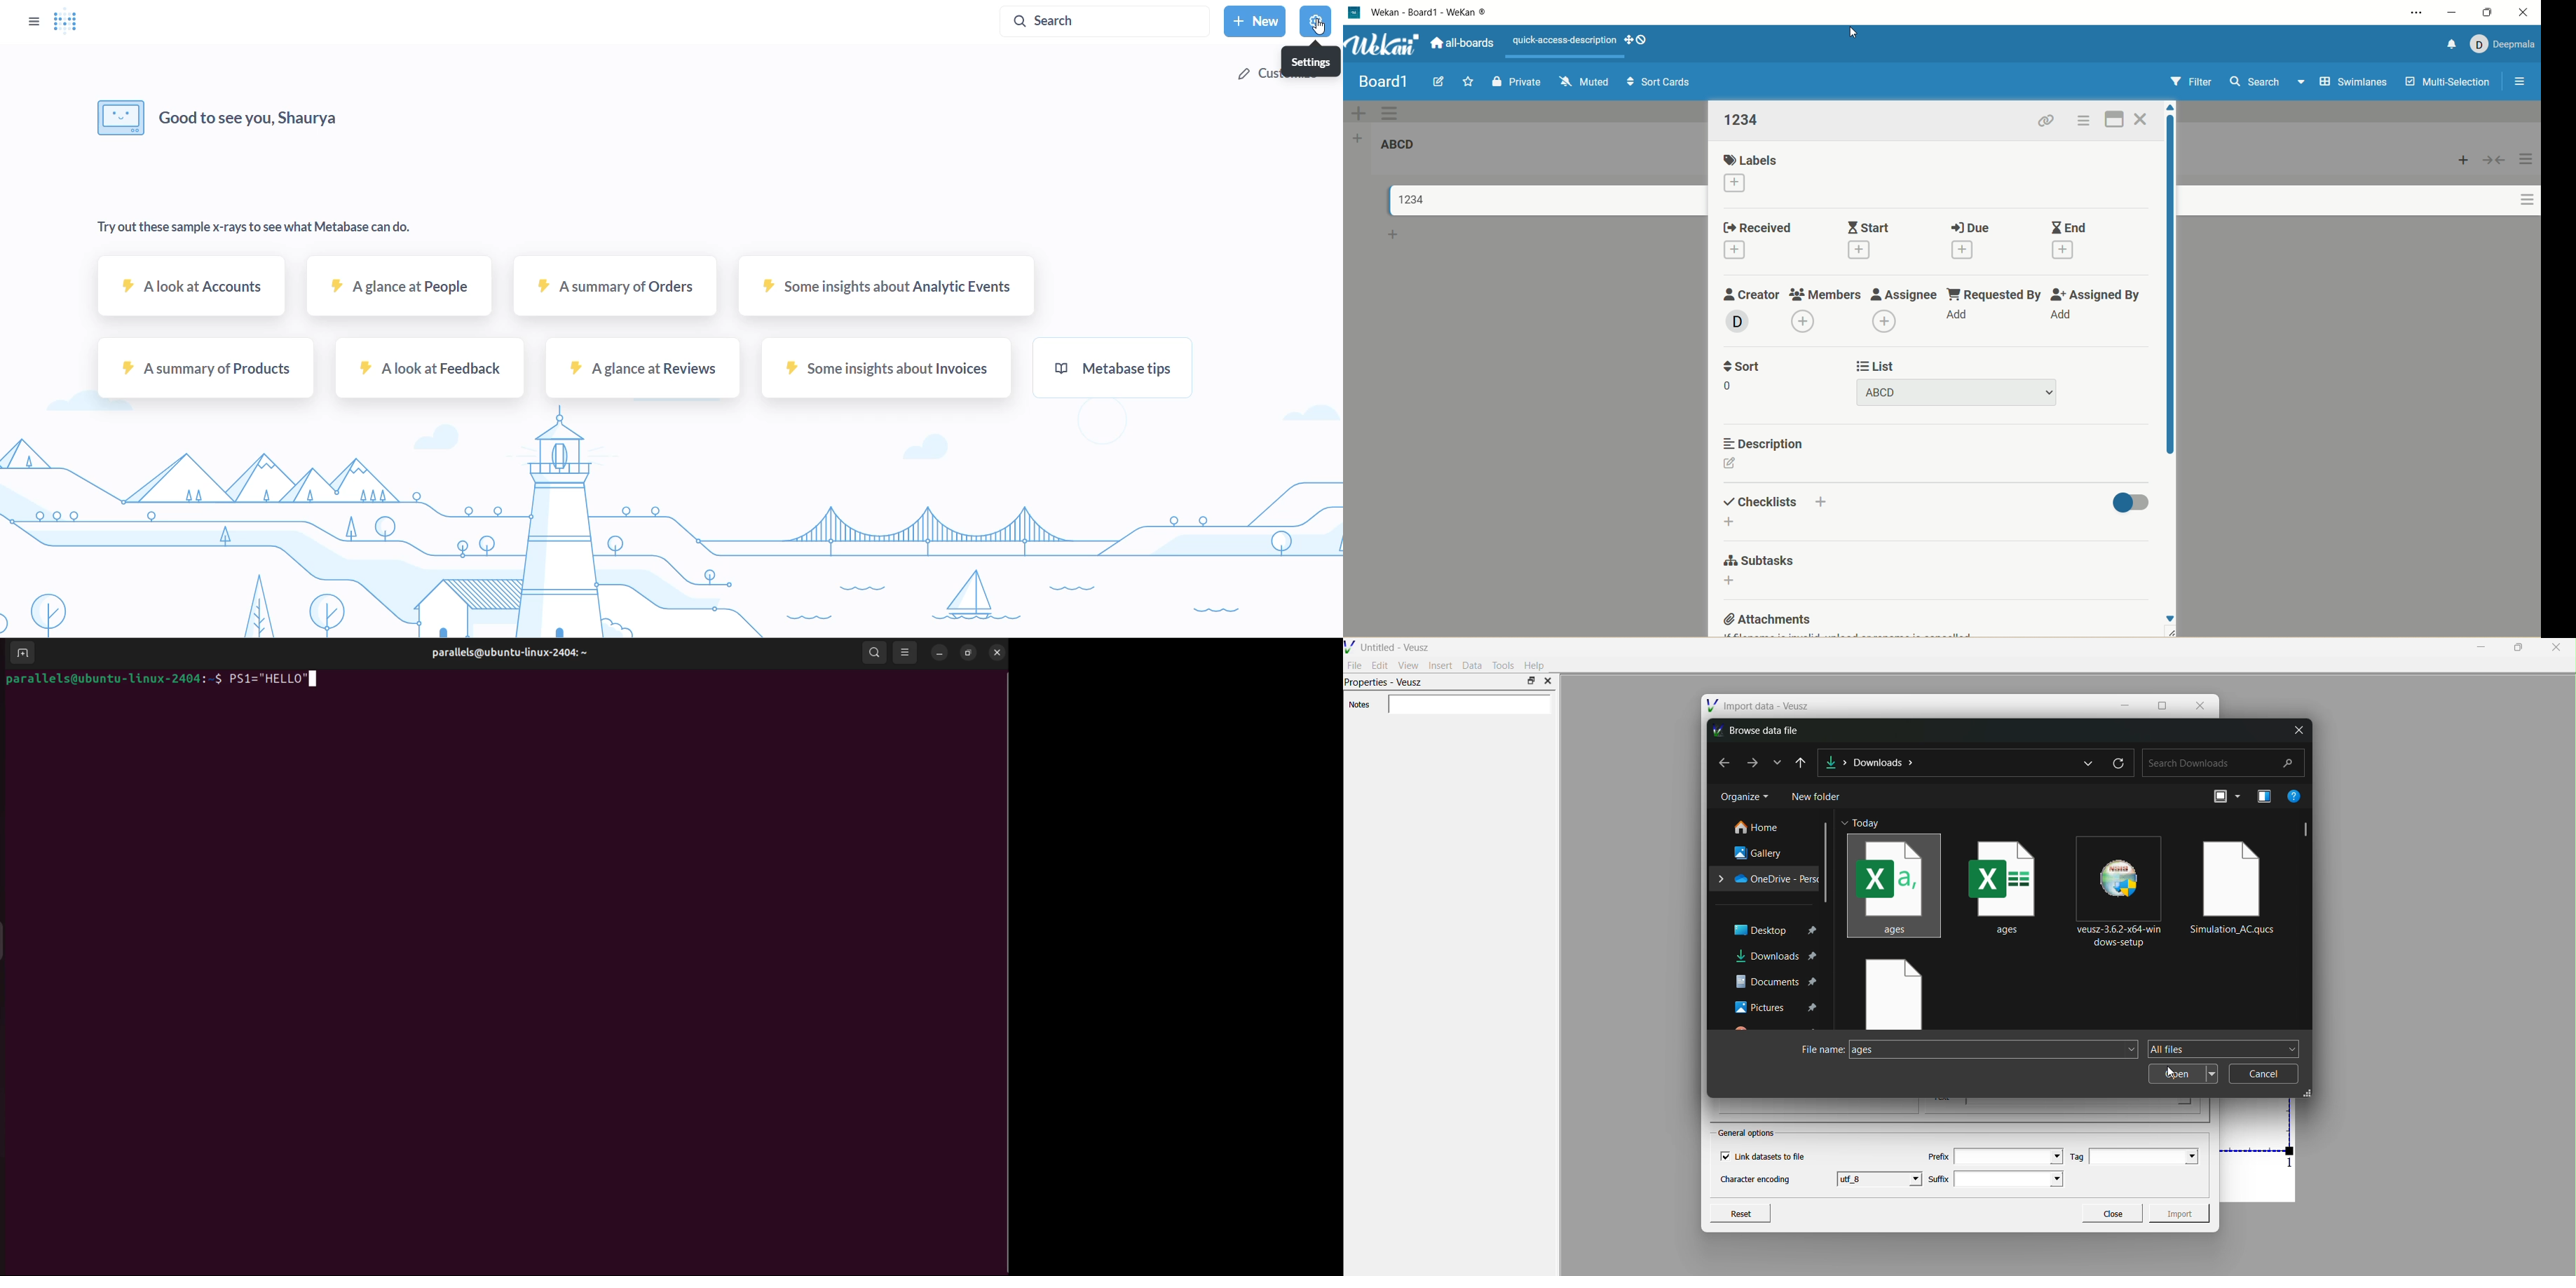  What do you see at coordinates (1956, 317) in the screenshot?
I see `add` at bounding box center [1956, 317].